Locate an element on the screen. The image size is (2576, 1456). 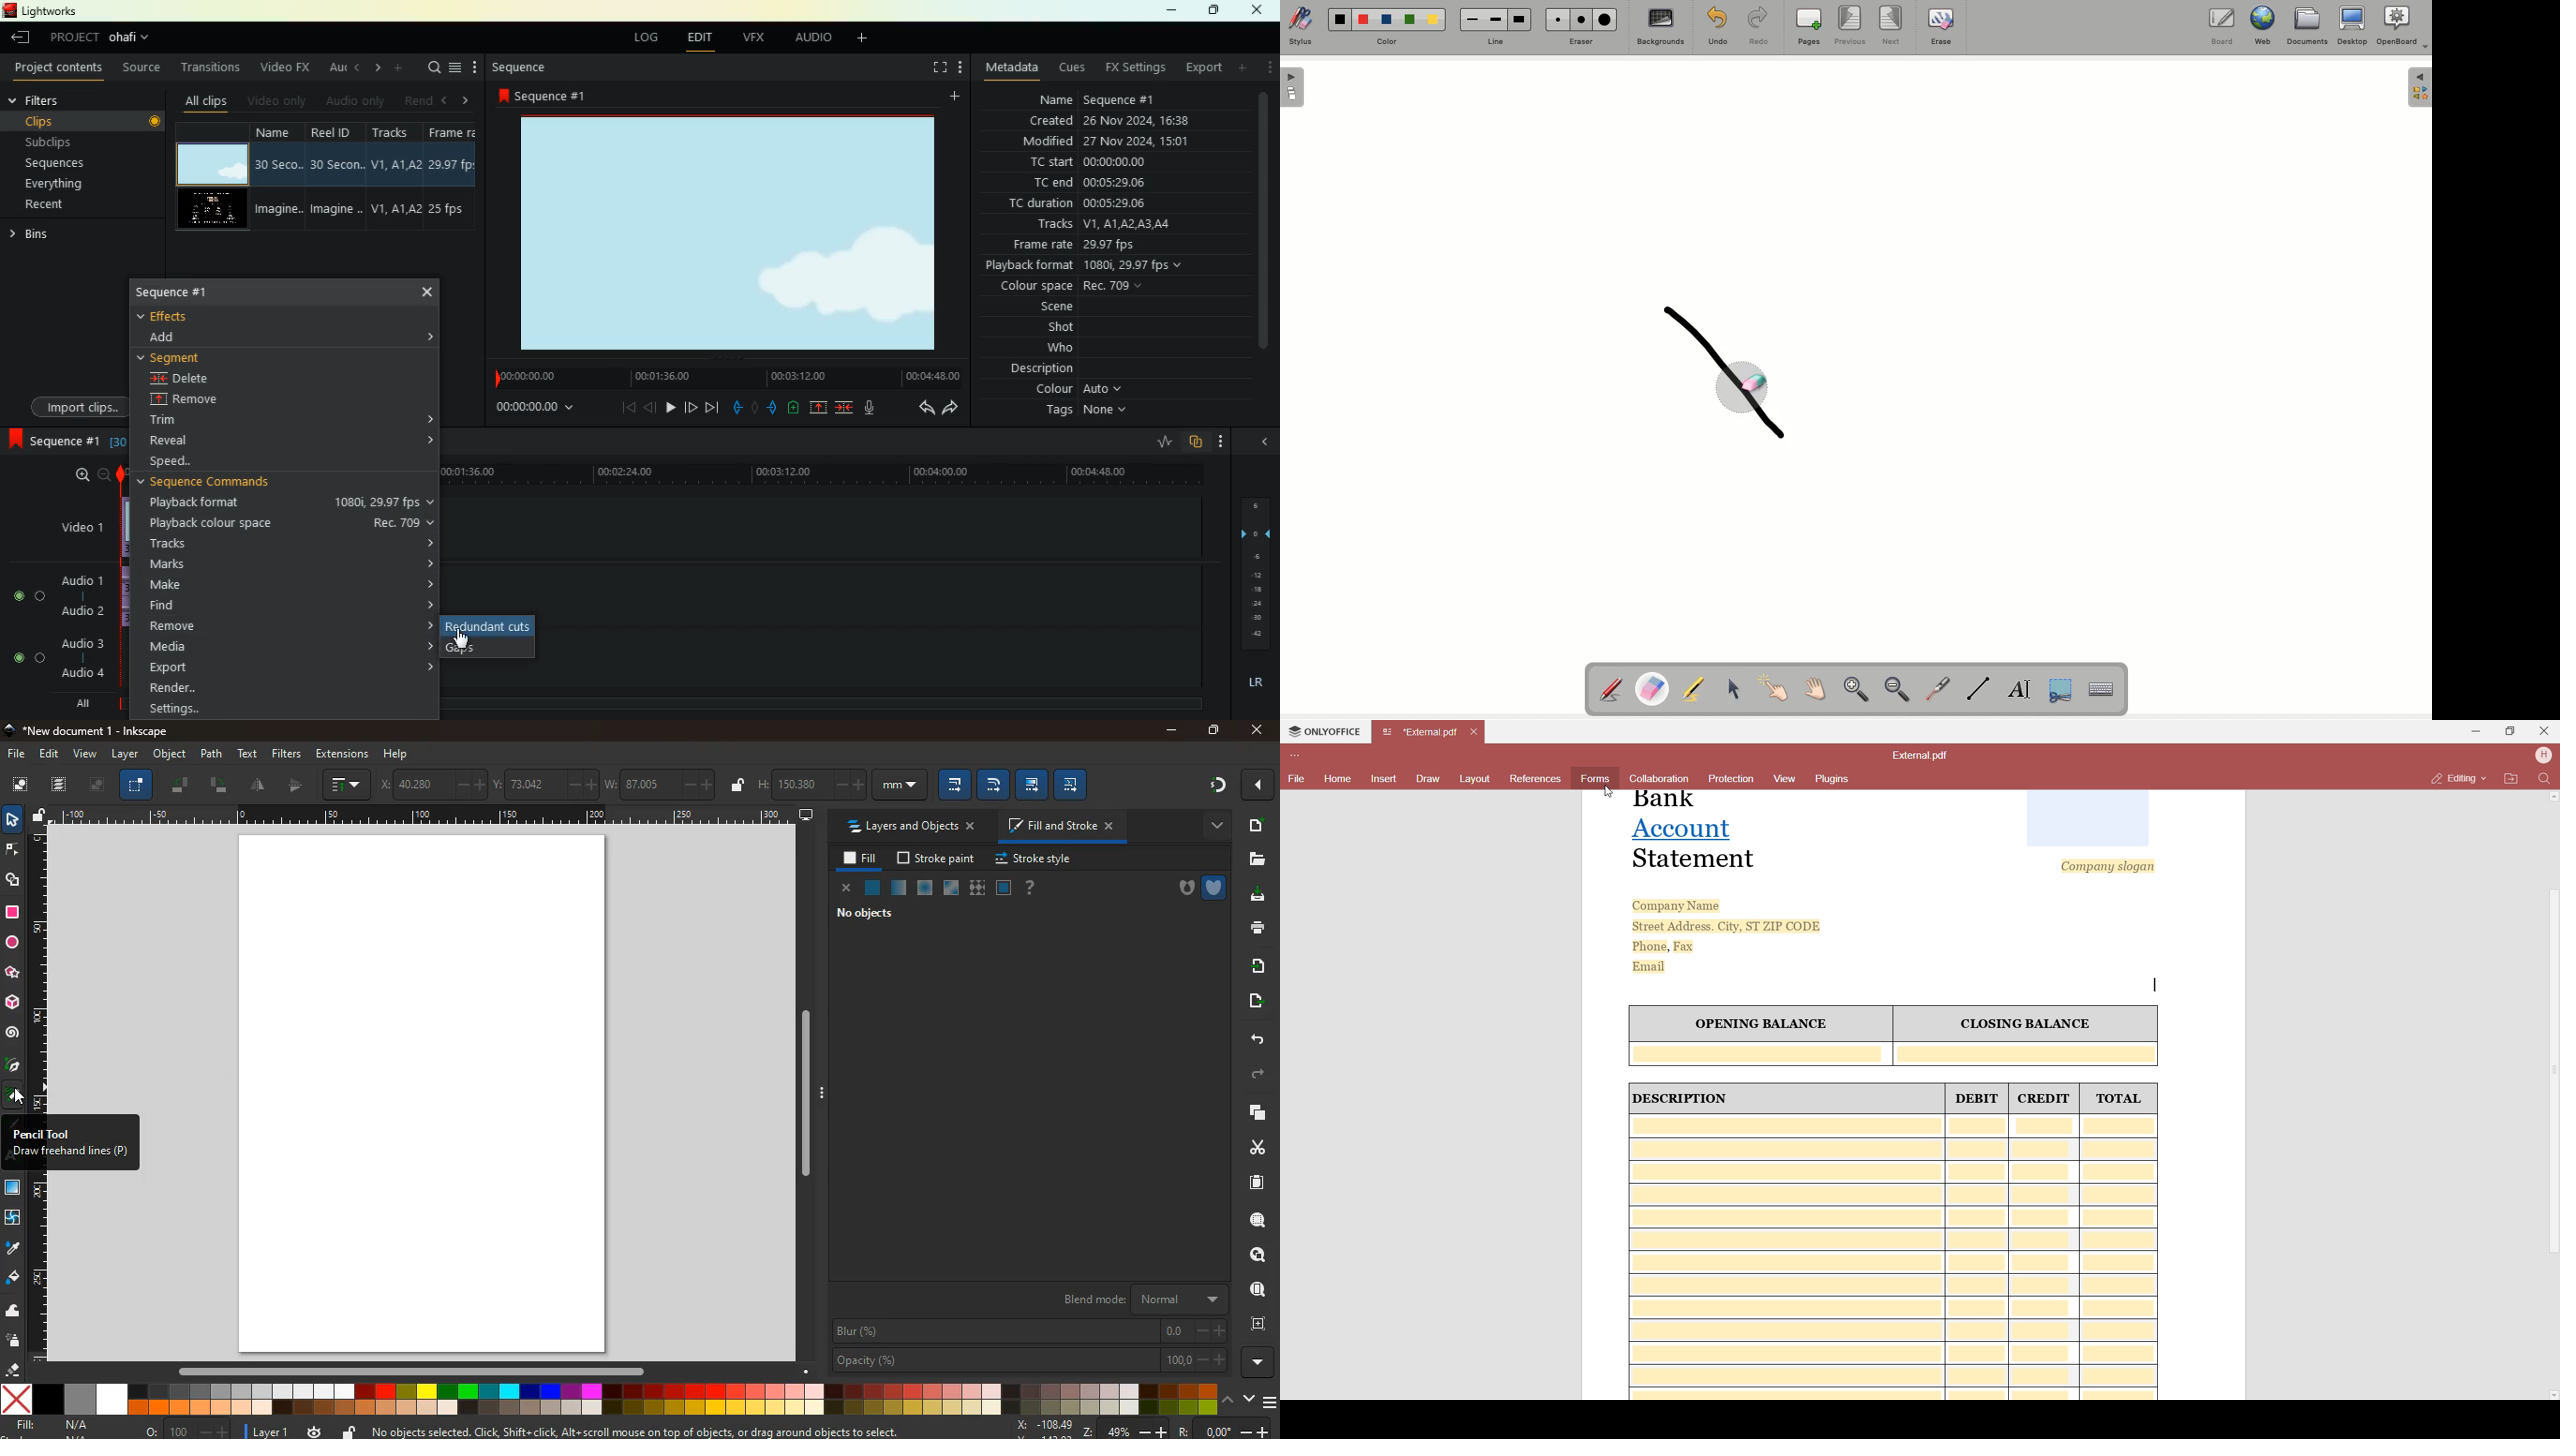
add is located at coordinates (1241, 71).